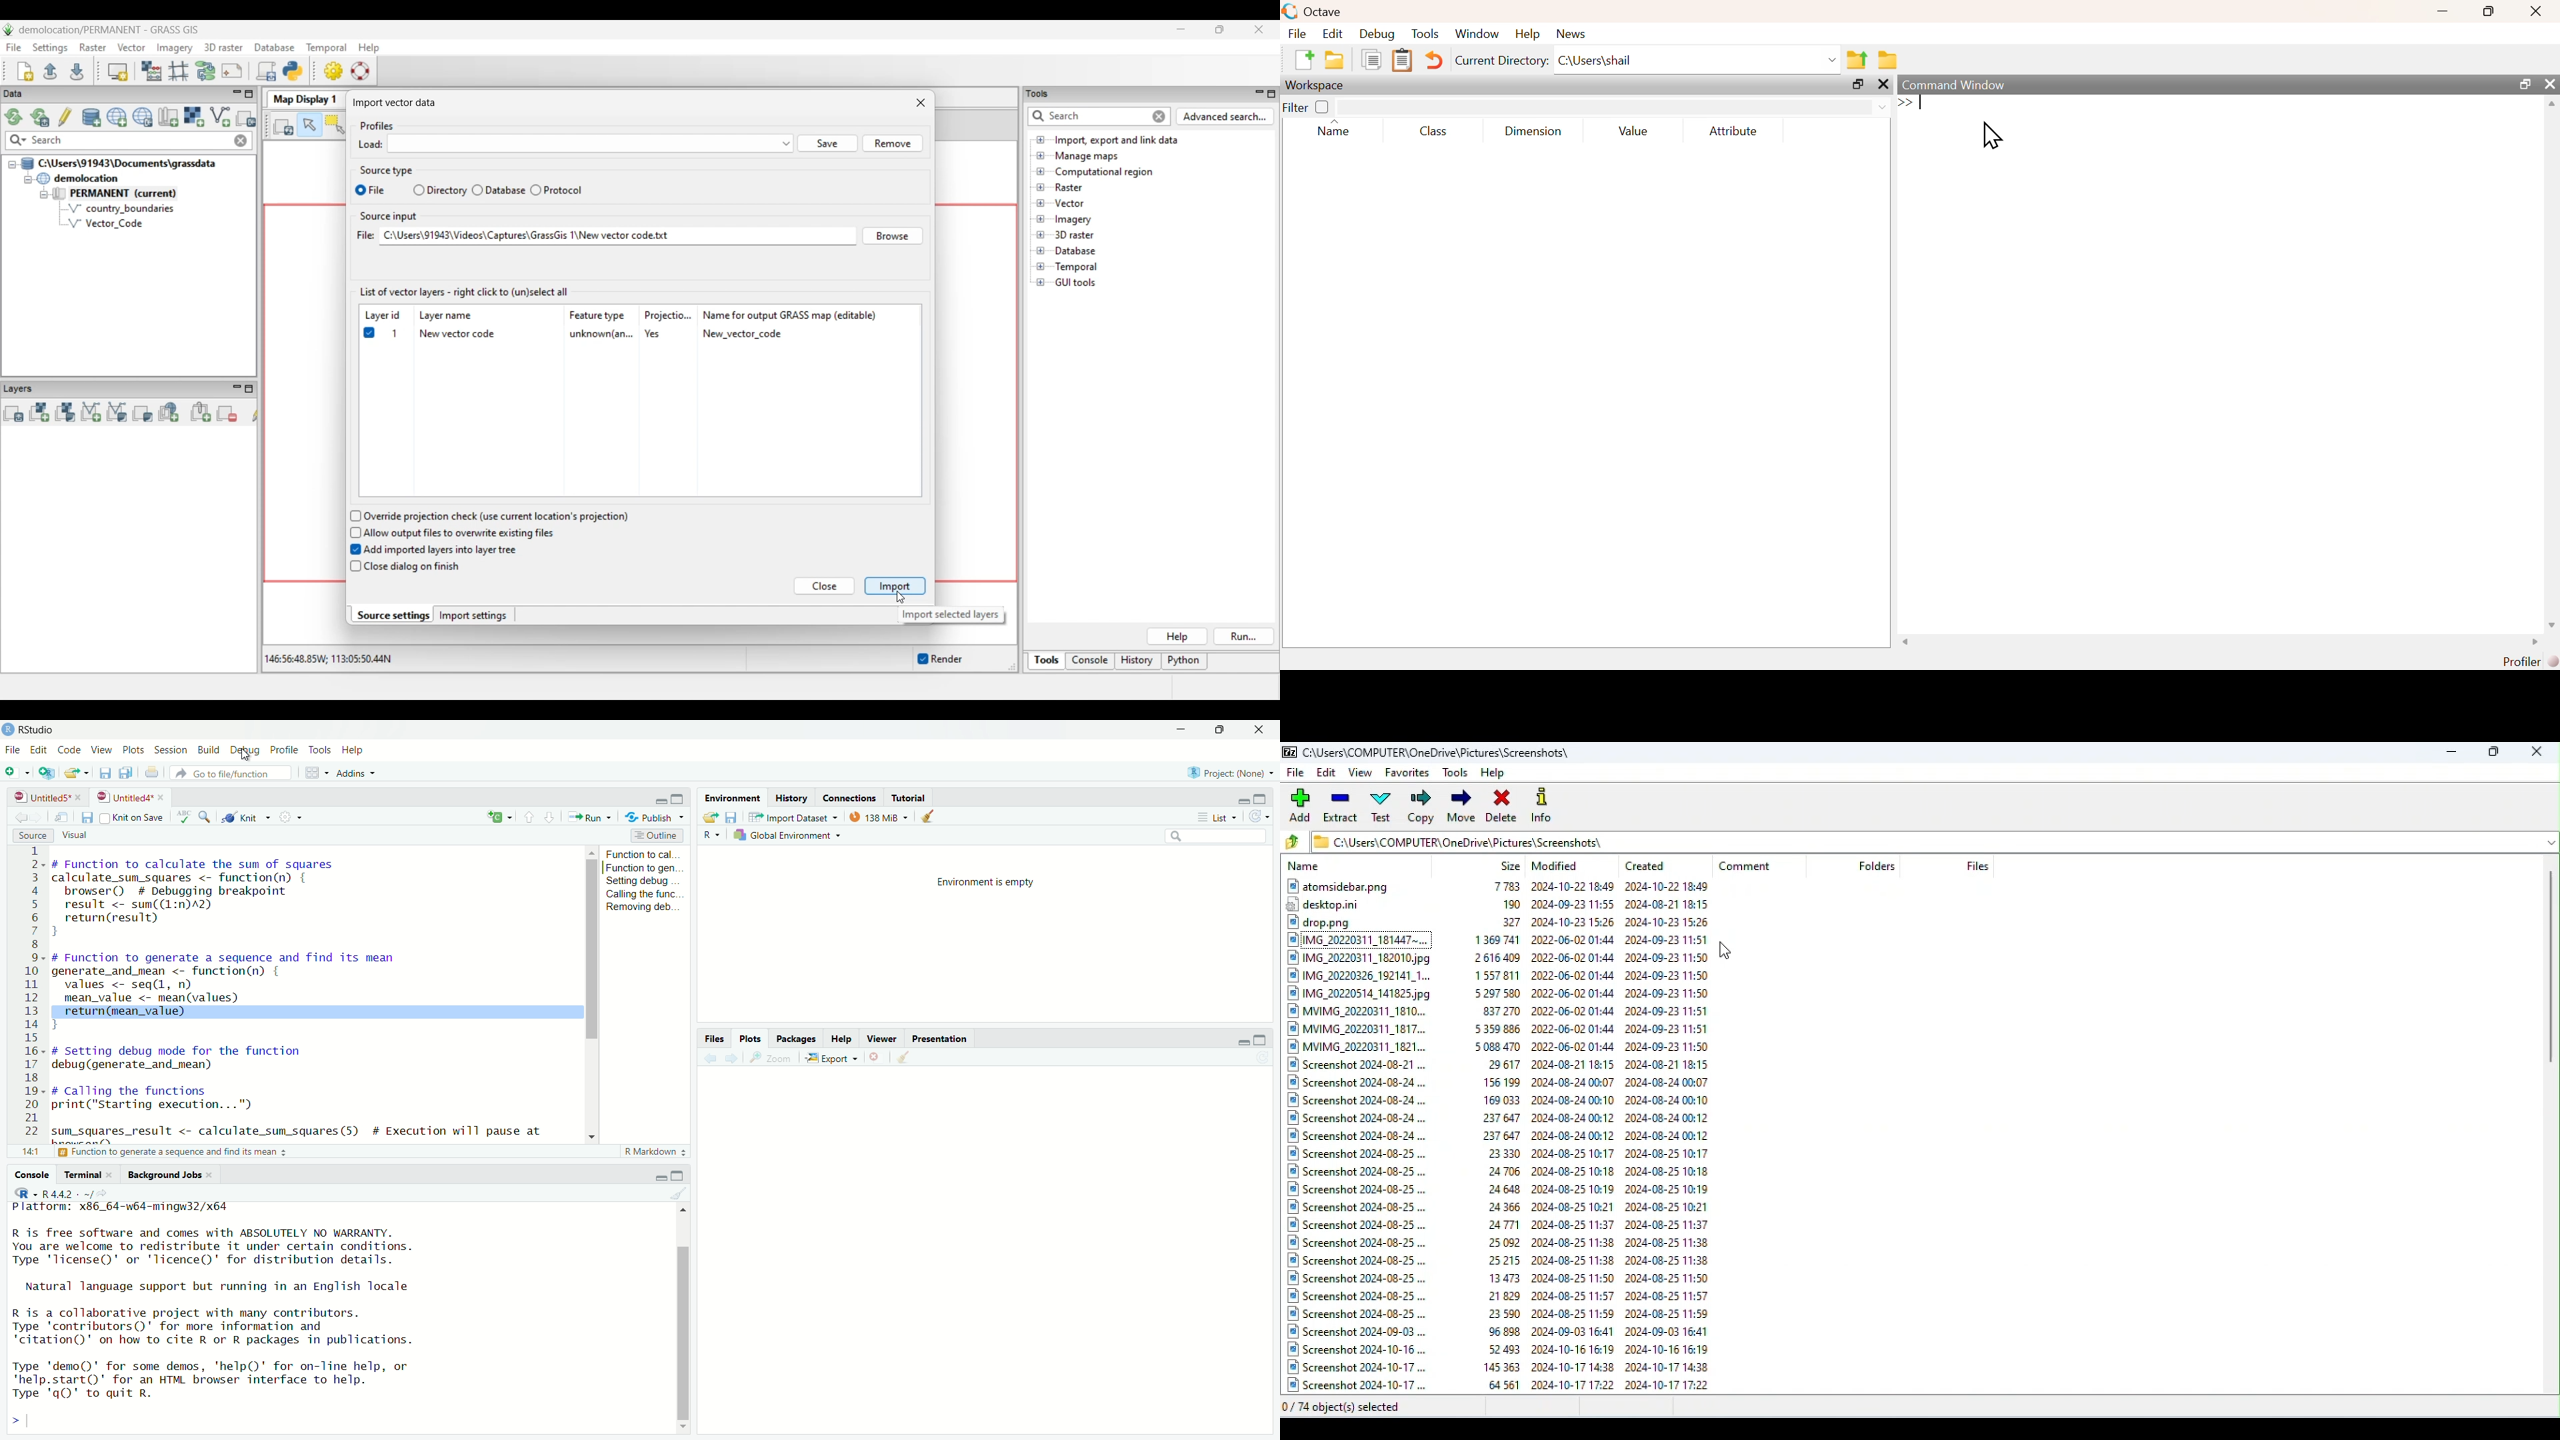 The height and width of the screenshot is (1456, 2576). What do you see at coordinates (46, 771) in the screenshot?
I see `create a project` at bounding box center [46, 771].